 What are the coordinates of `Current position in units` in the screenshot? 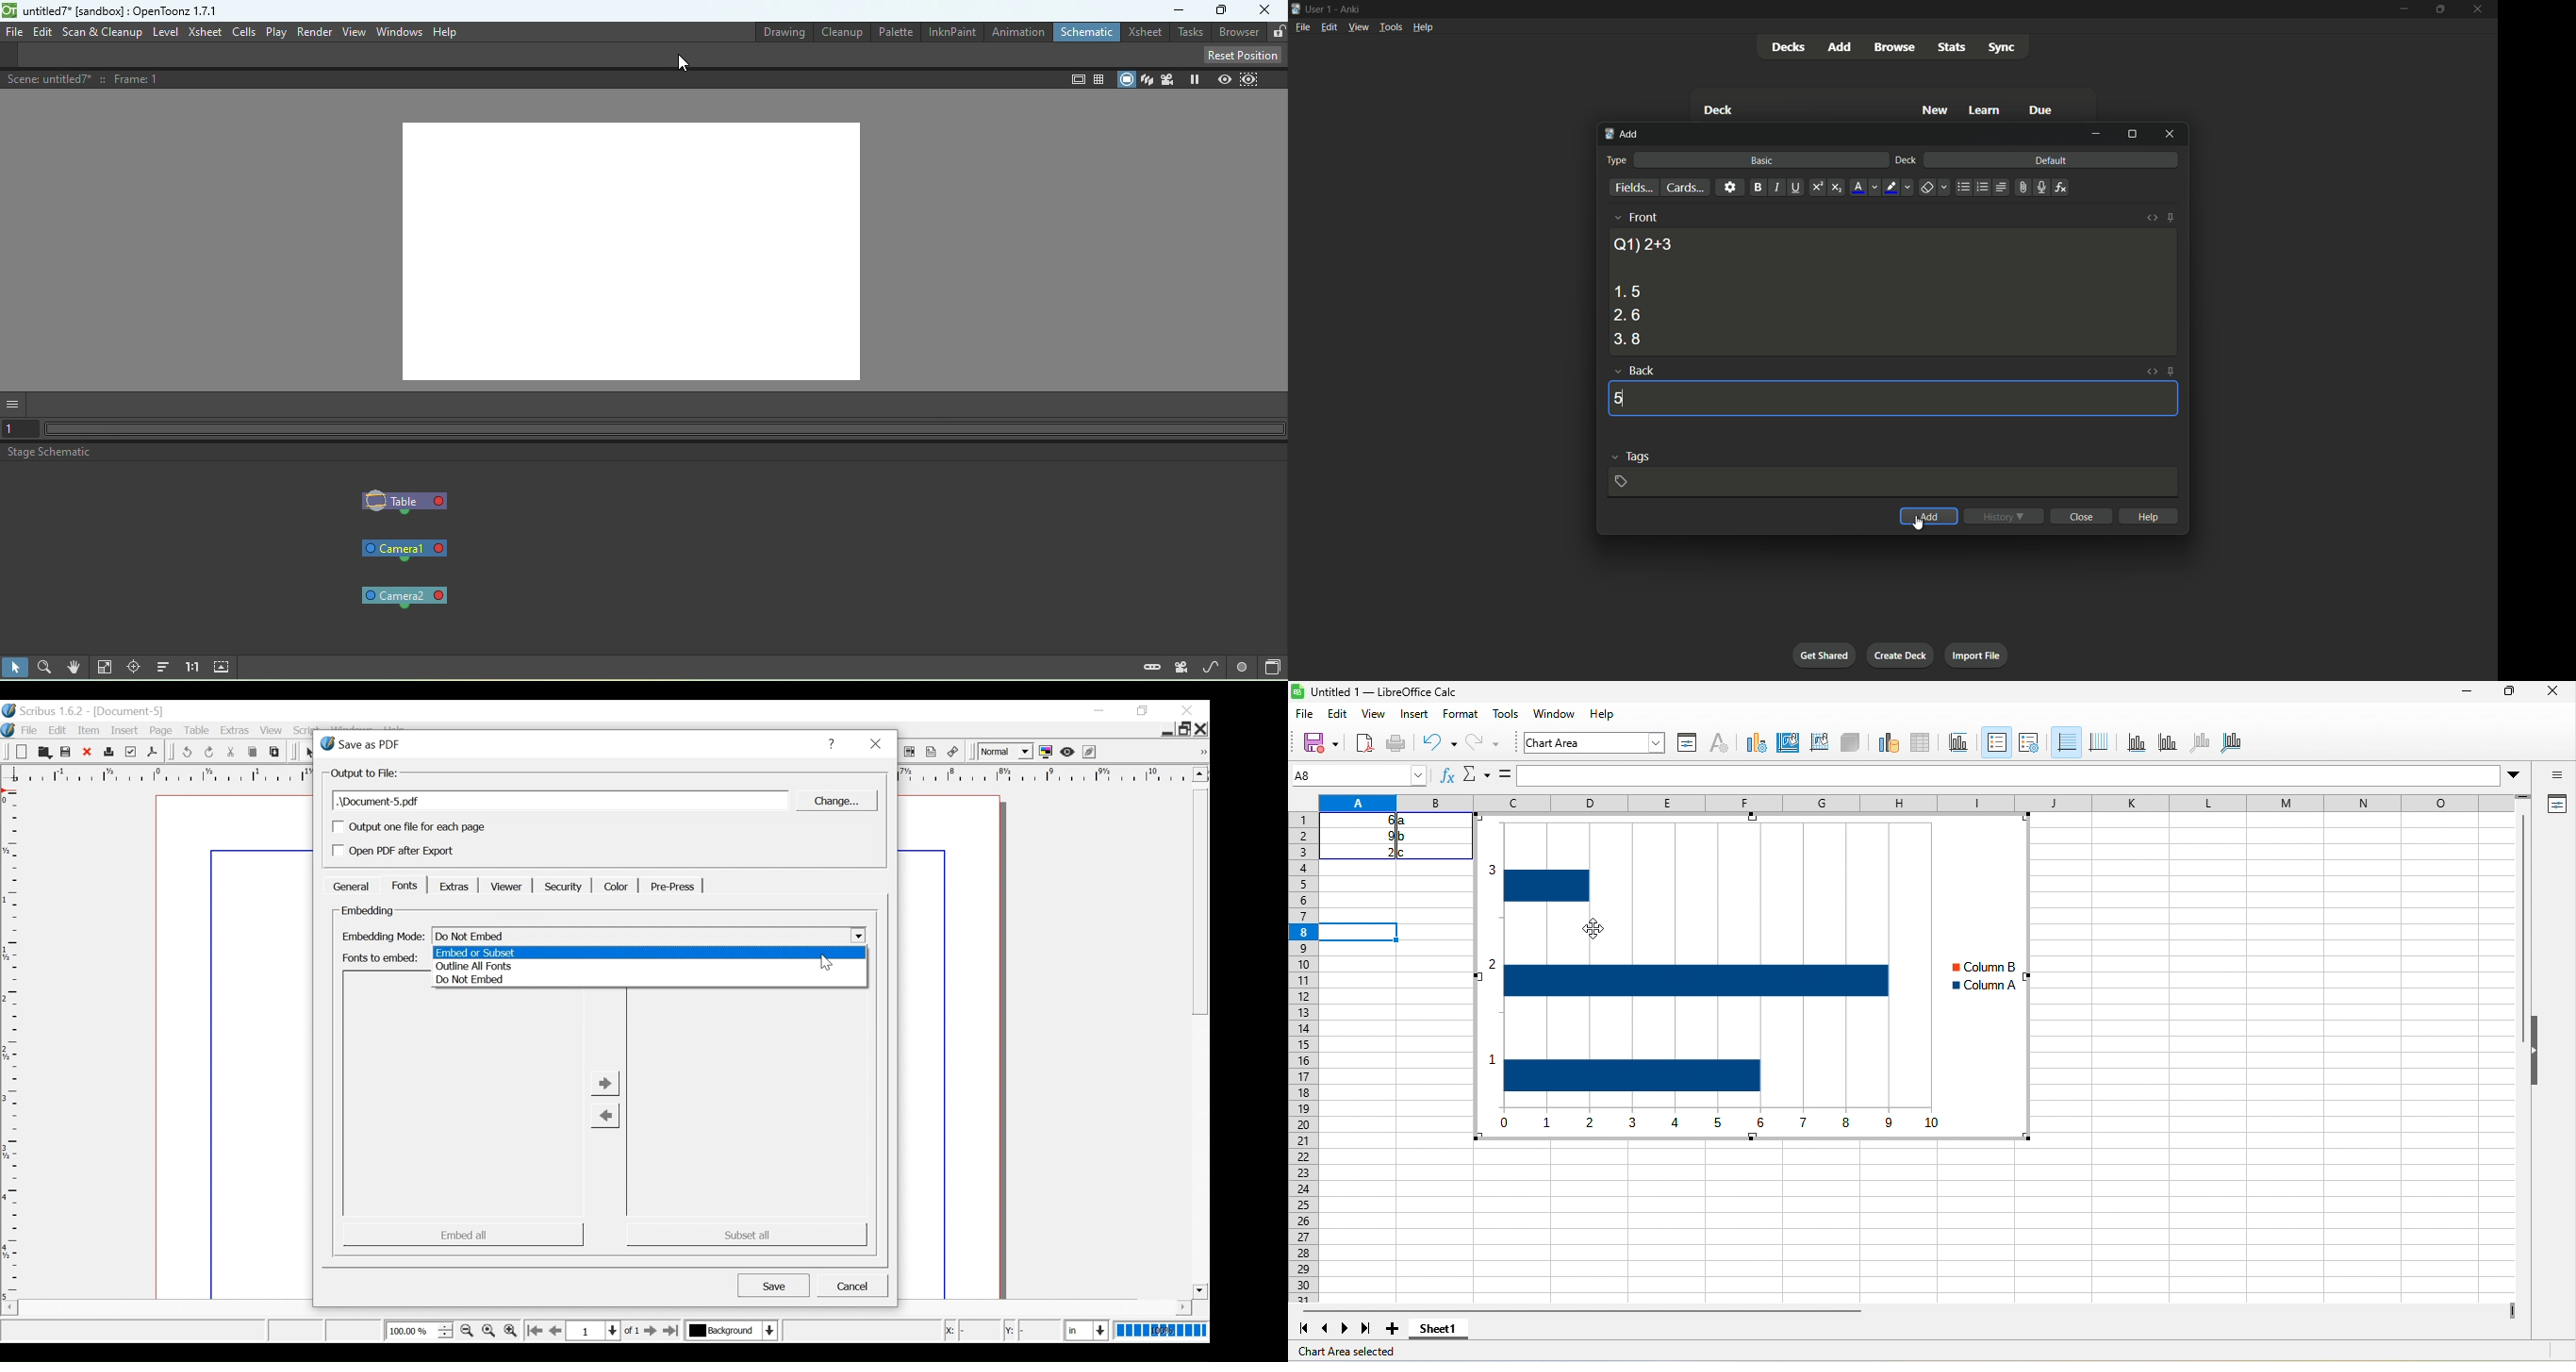 It's located at (1088, 1329).